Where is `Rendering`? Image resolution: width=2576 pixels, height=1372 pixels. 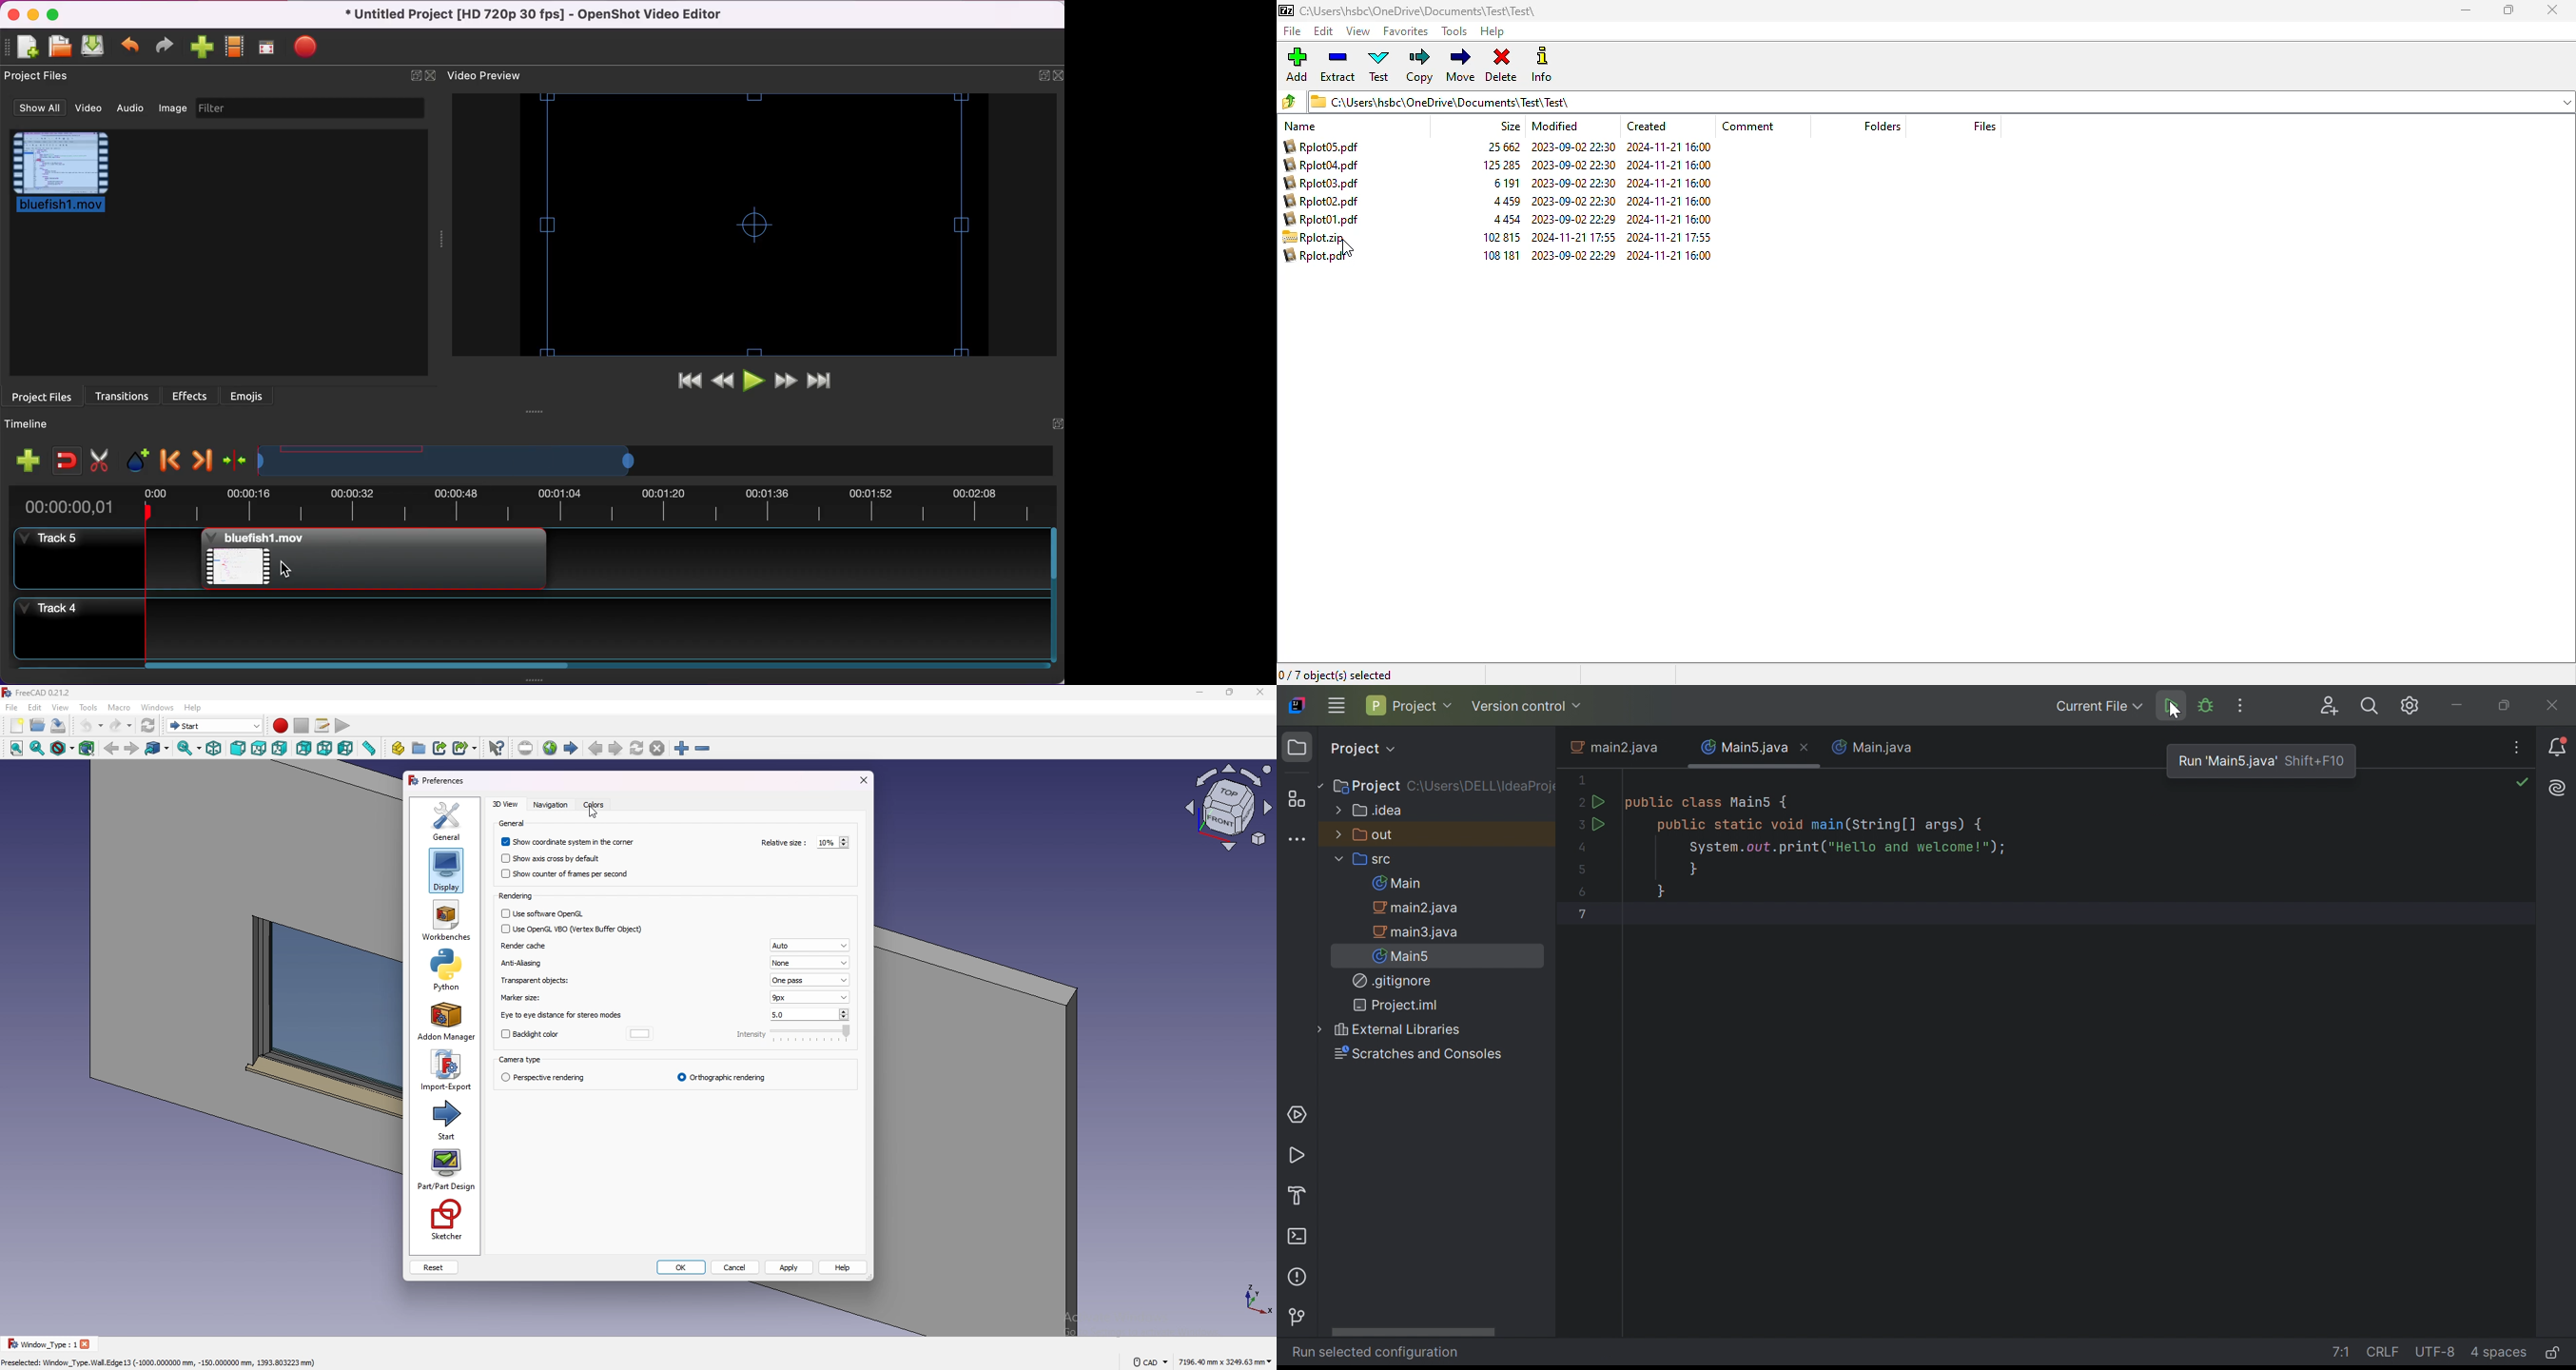 Rendering is located at coordinates (517, 897).